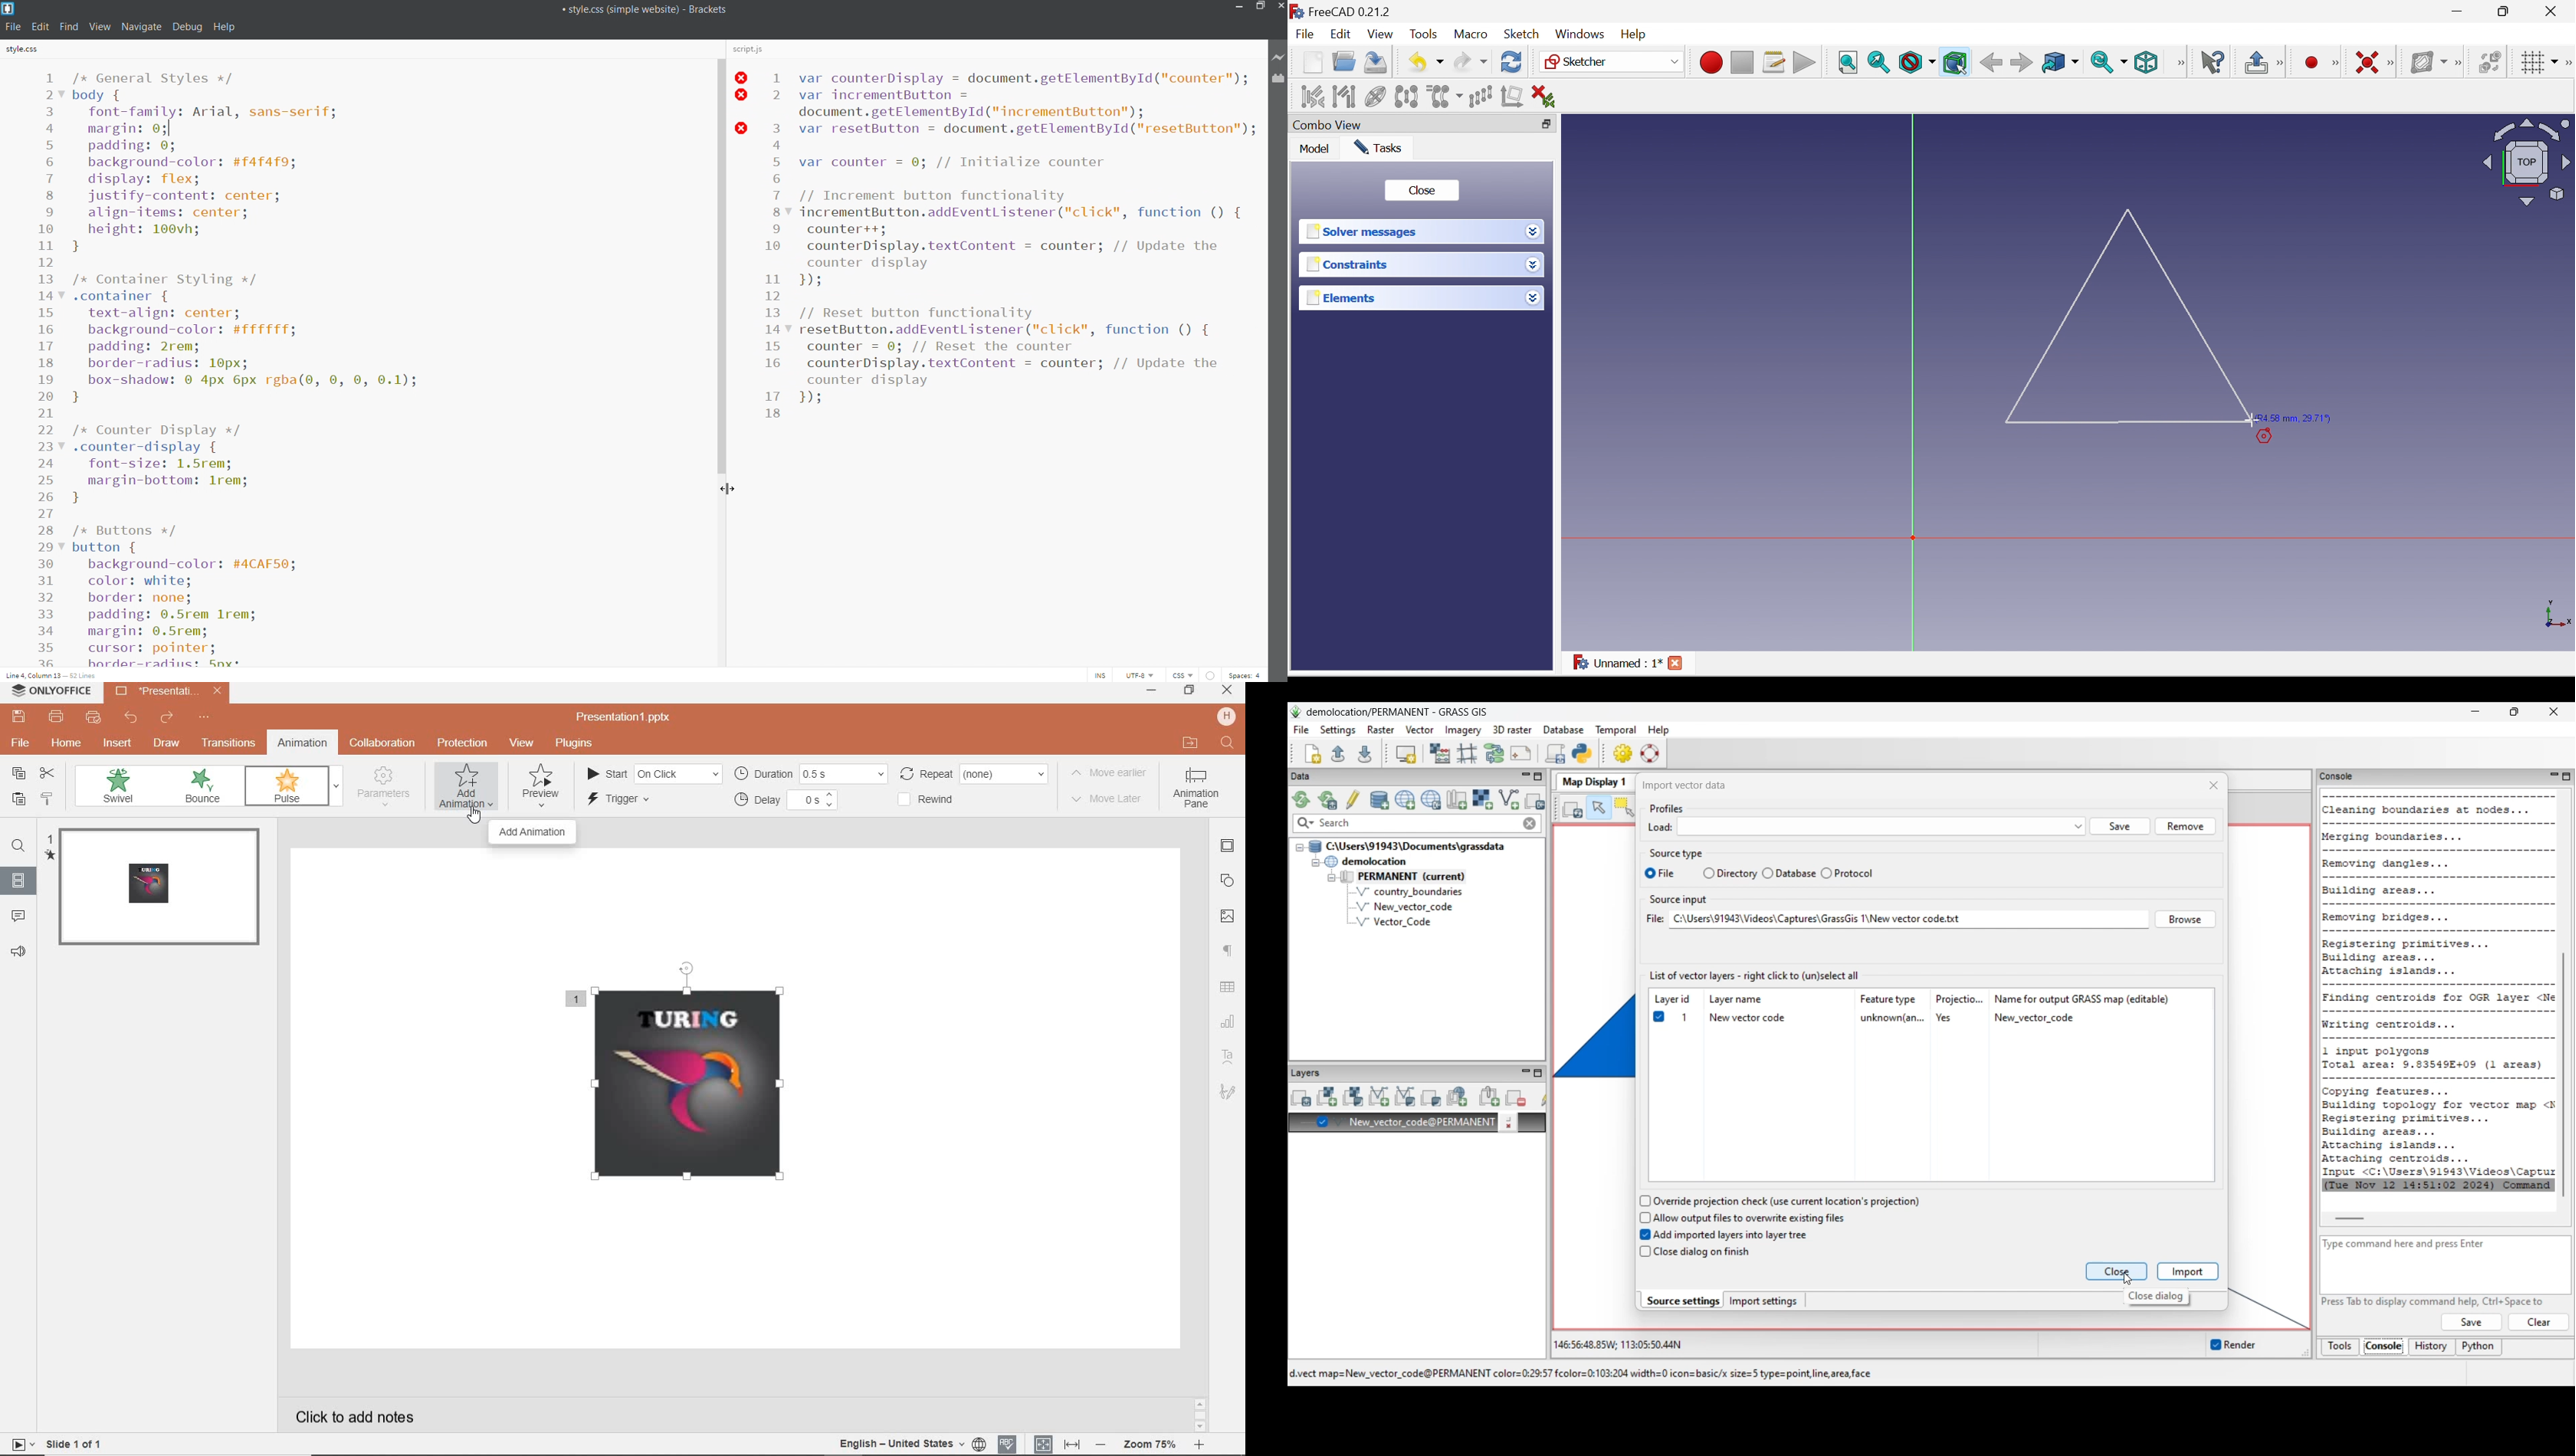 This screenshot has height=1456, width=2576. What do you see at coordinates (975, 772) in the screenshot?
I see `repeat` at bounding box center [975, 772].